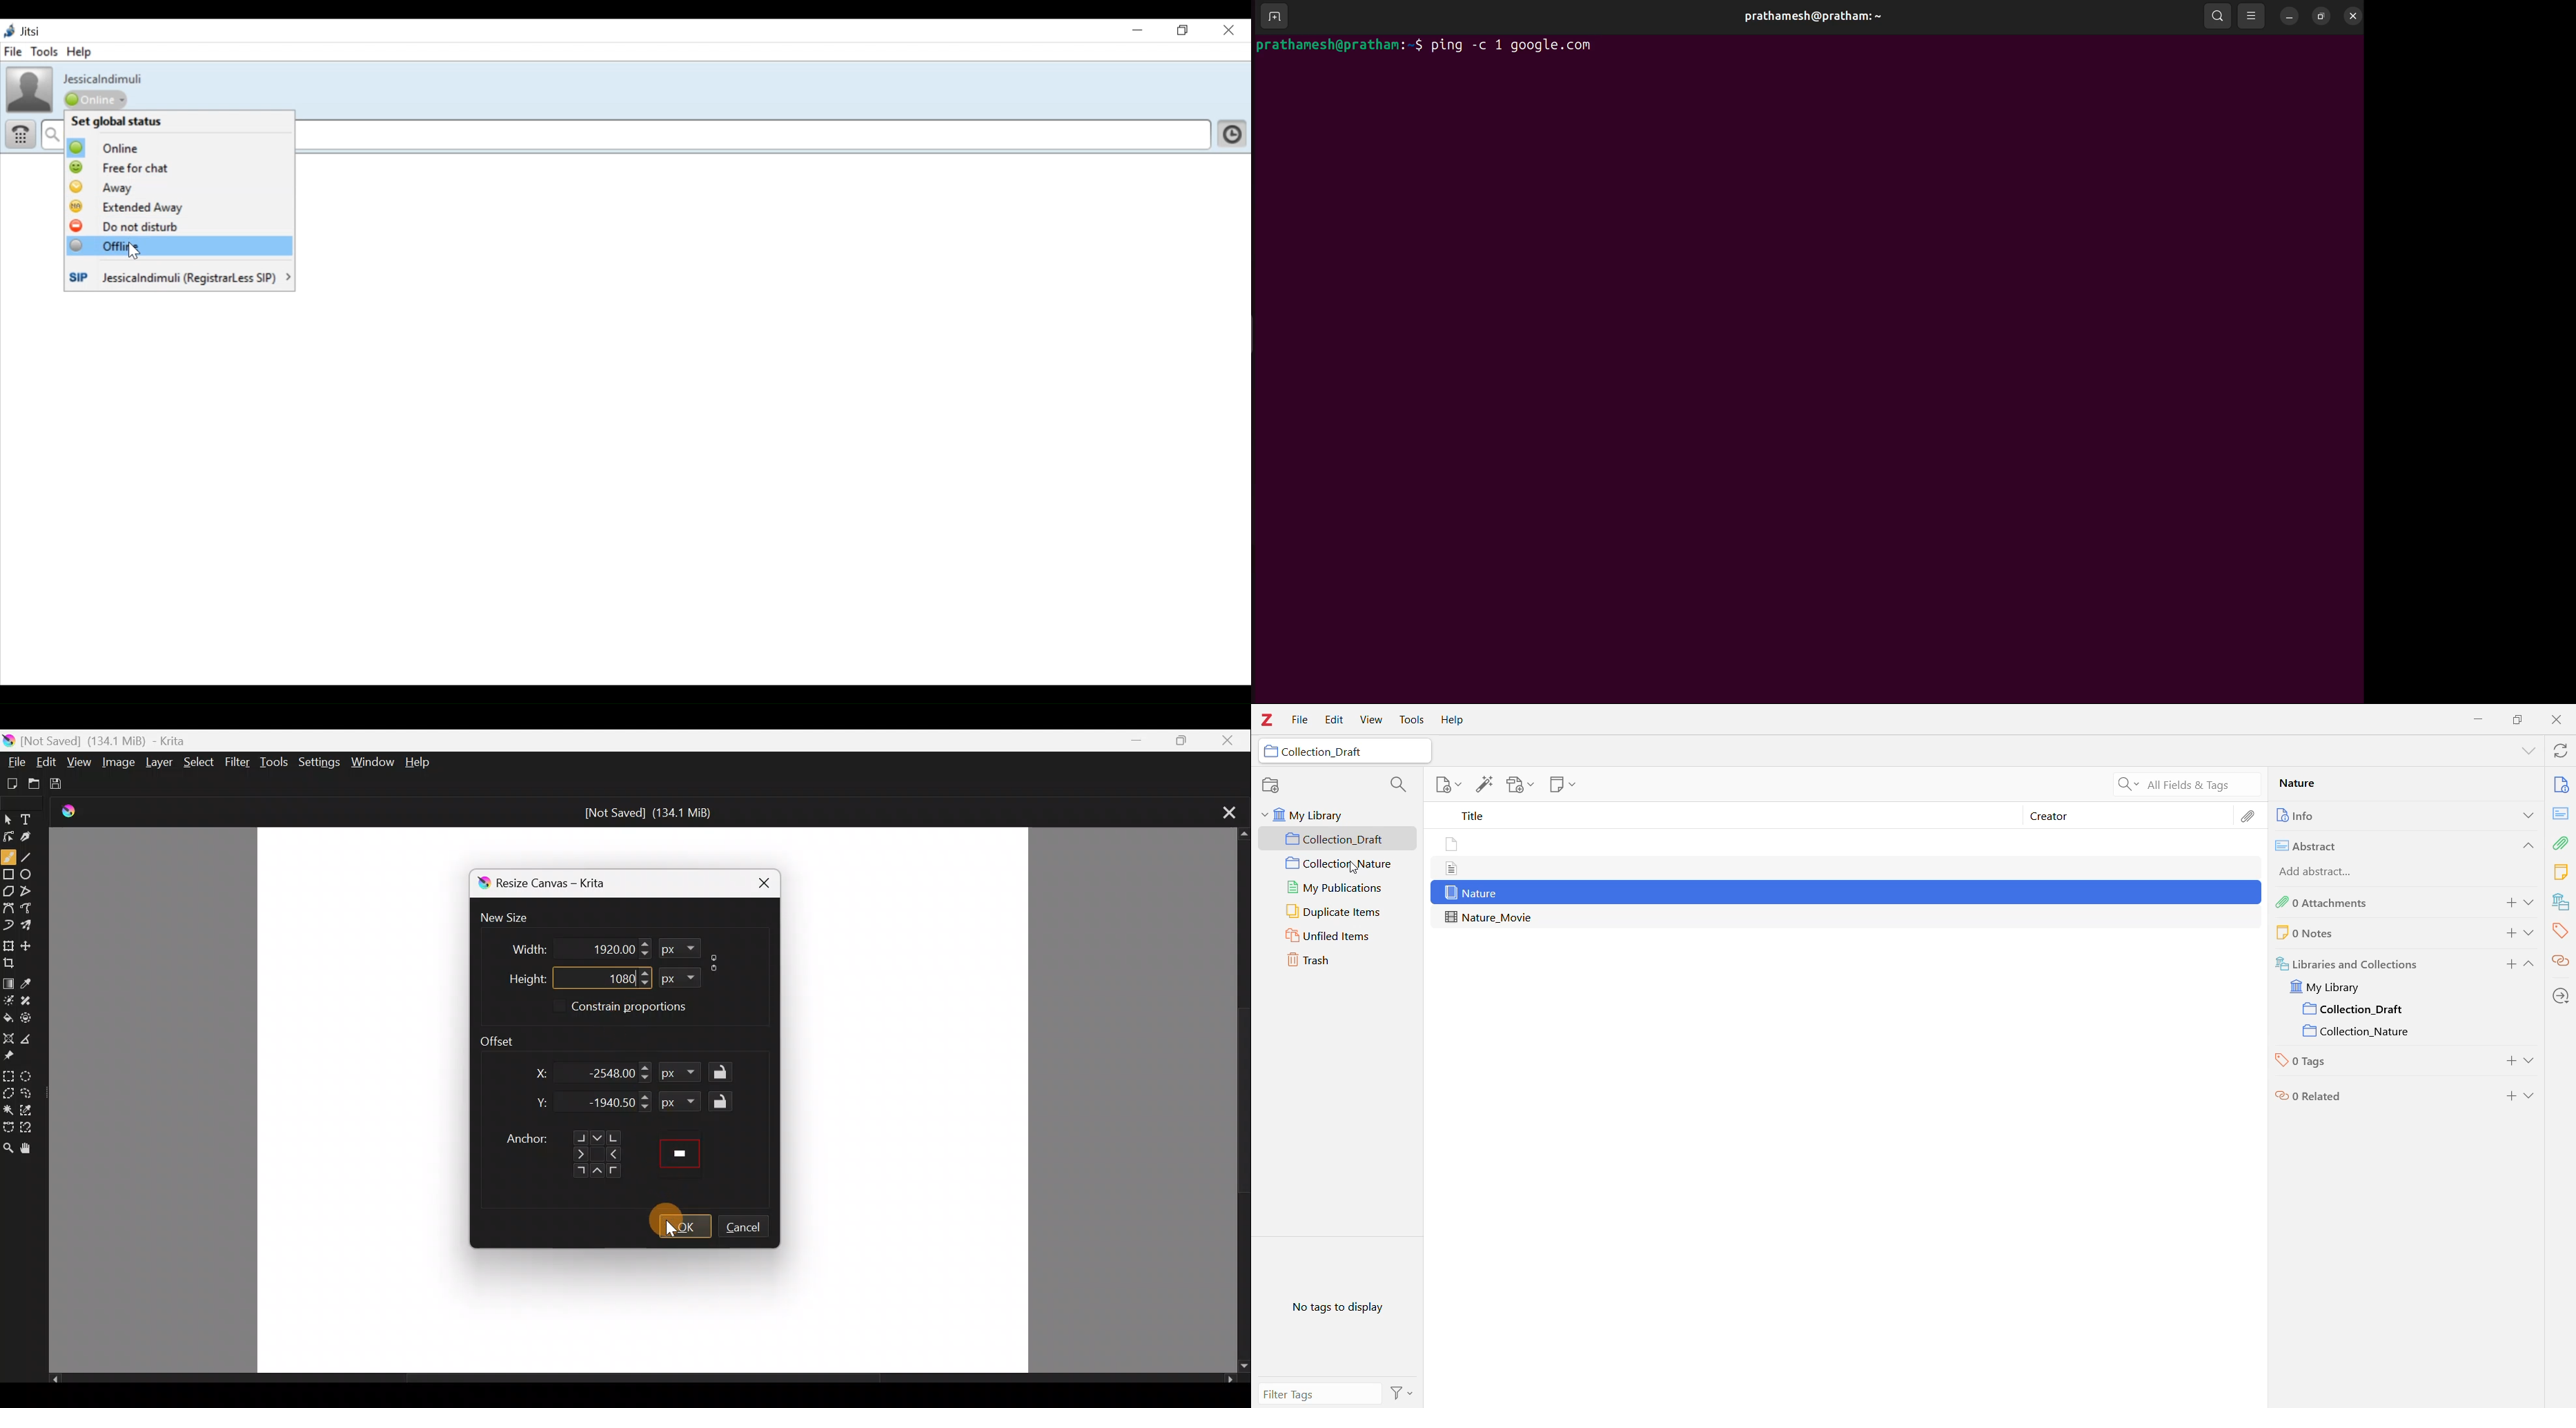 Image resolution: width=2576 pixels, height=1428 pixels. I want to click on Smart patch tool, so click(31, 999).